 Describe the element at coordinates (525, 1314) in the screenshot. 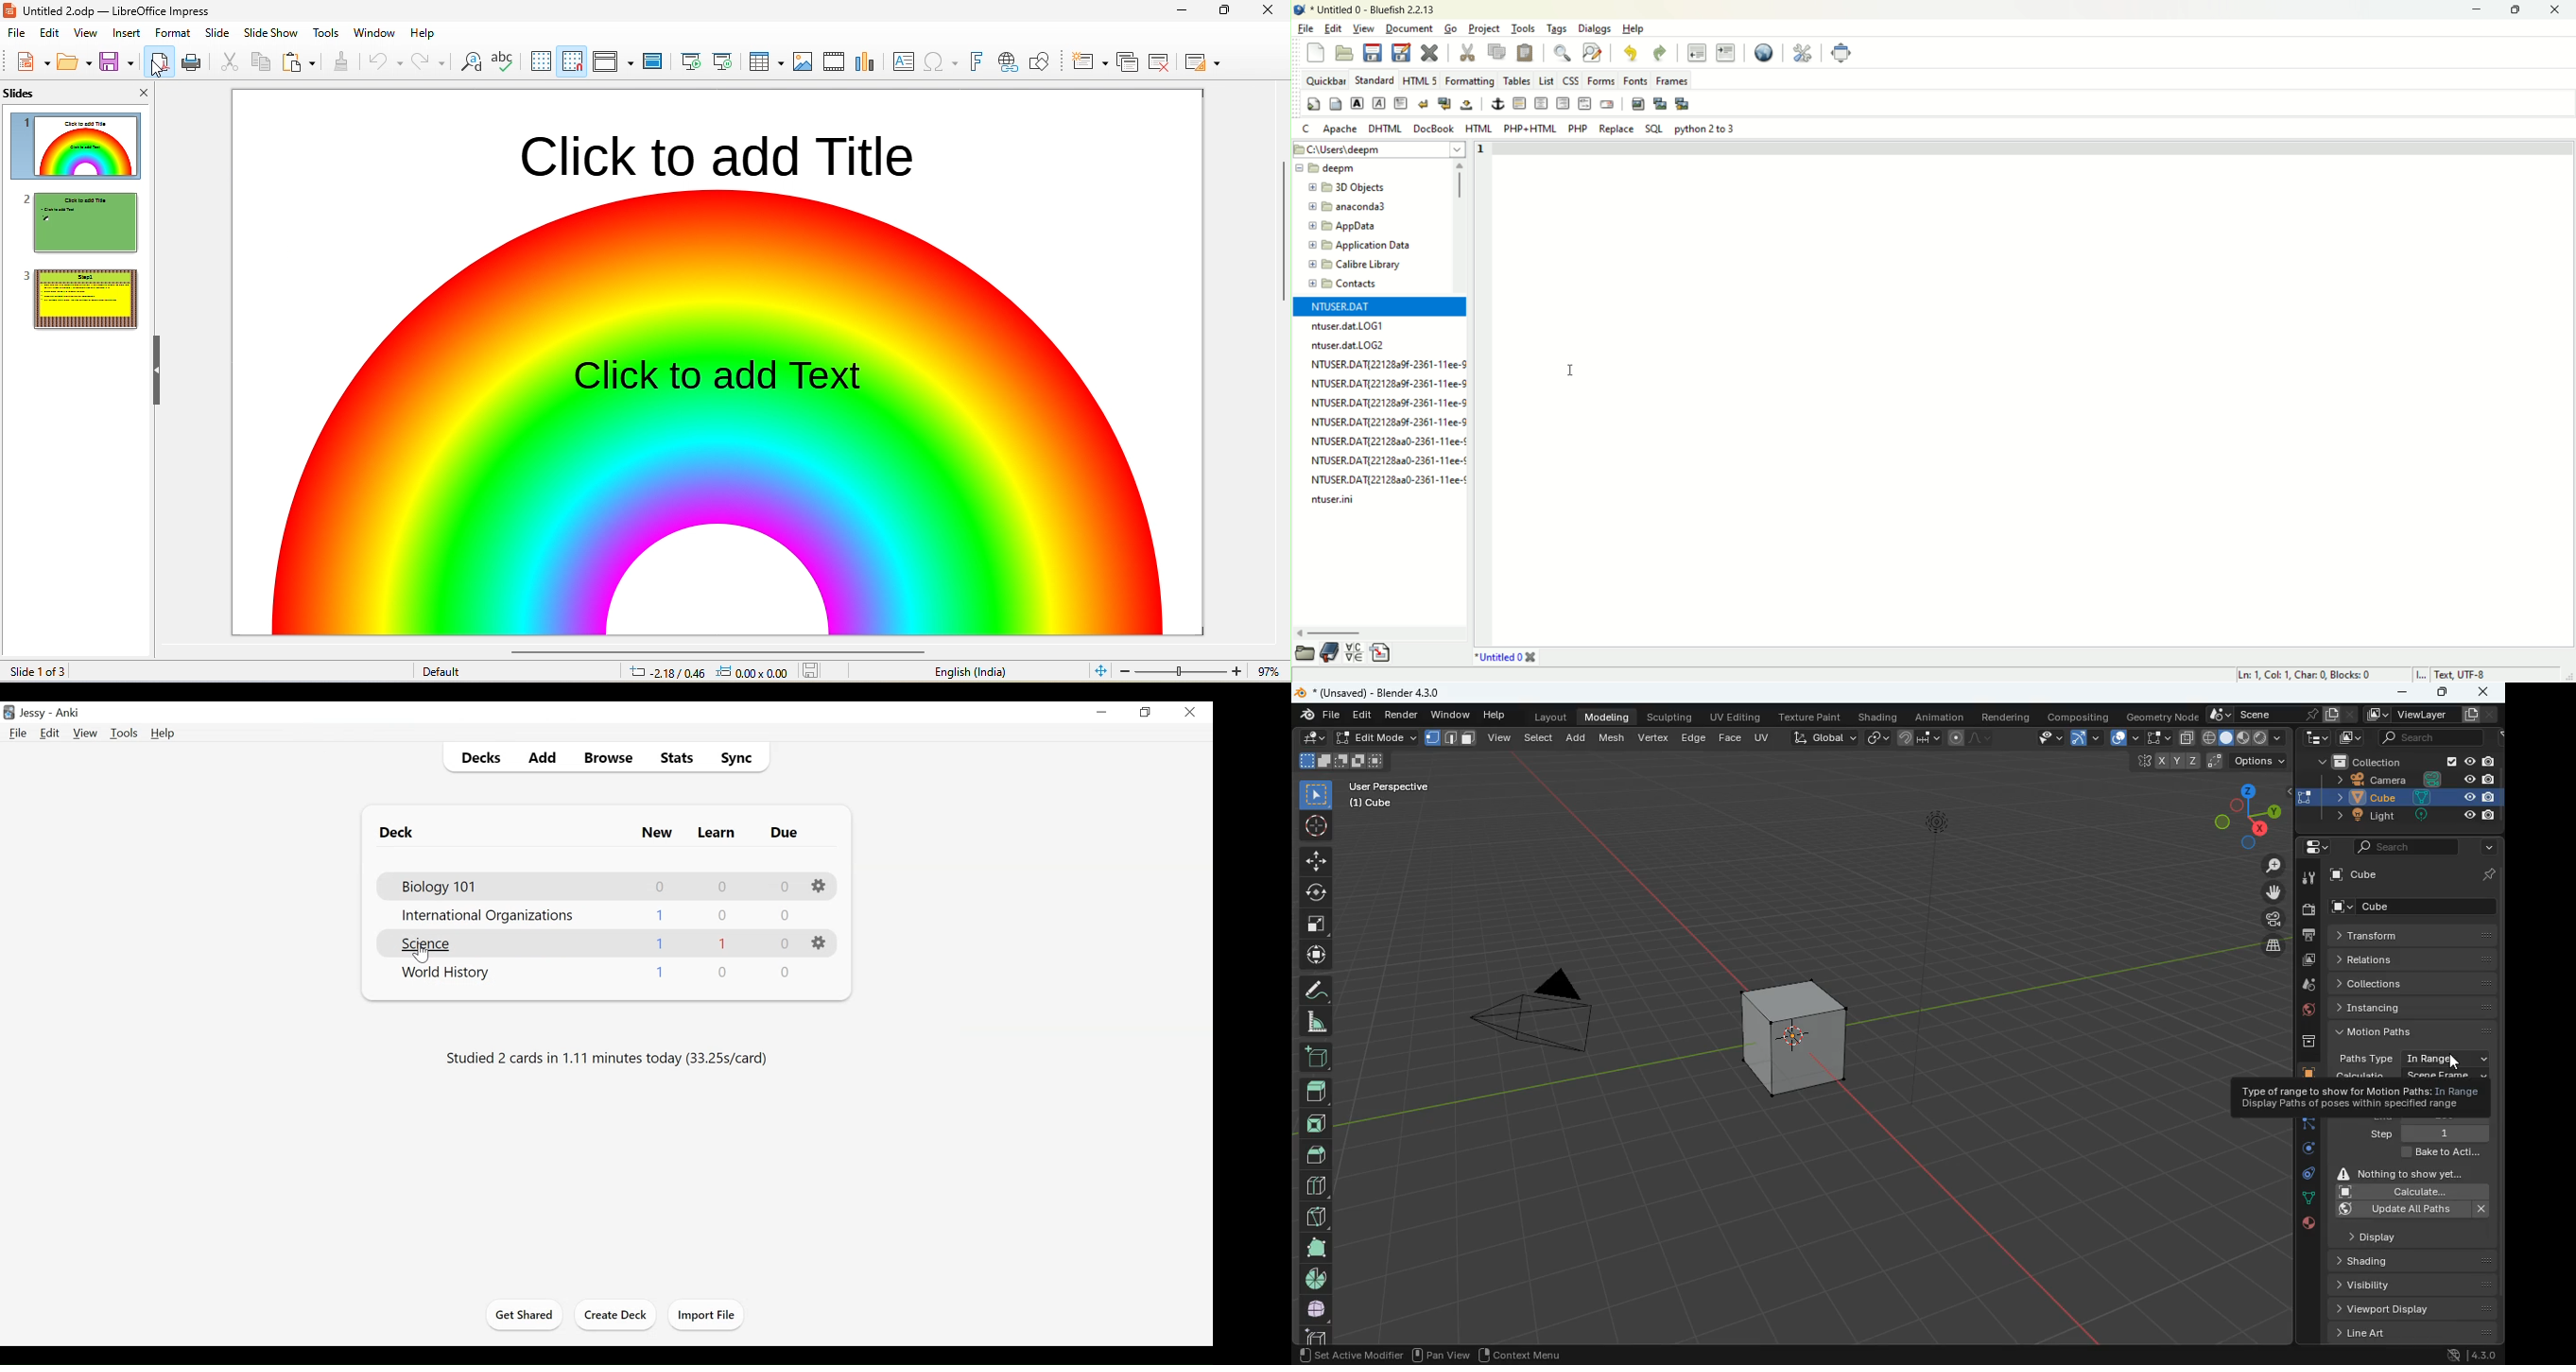

I see `Get Shared` at that location.